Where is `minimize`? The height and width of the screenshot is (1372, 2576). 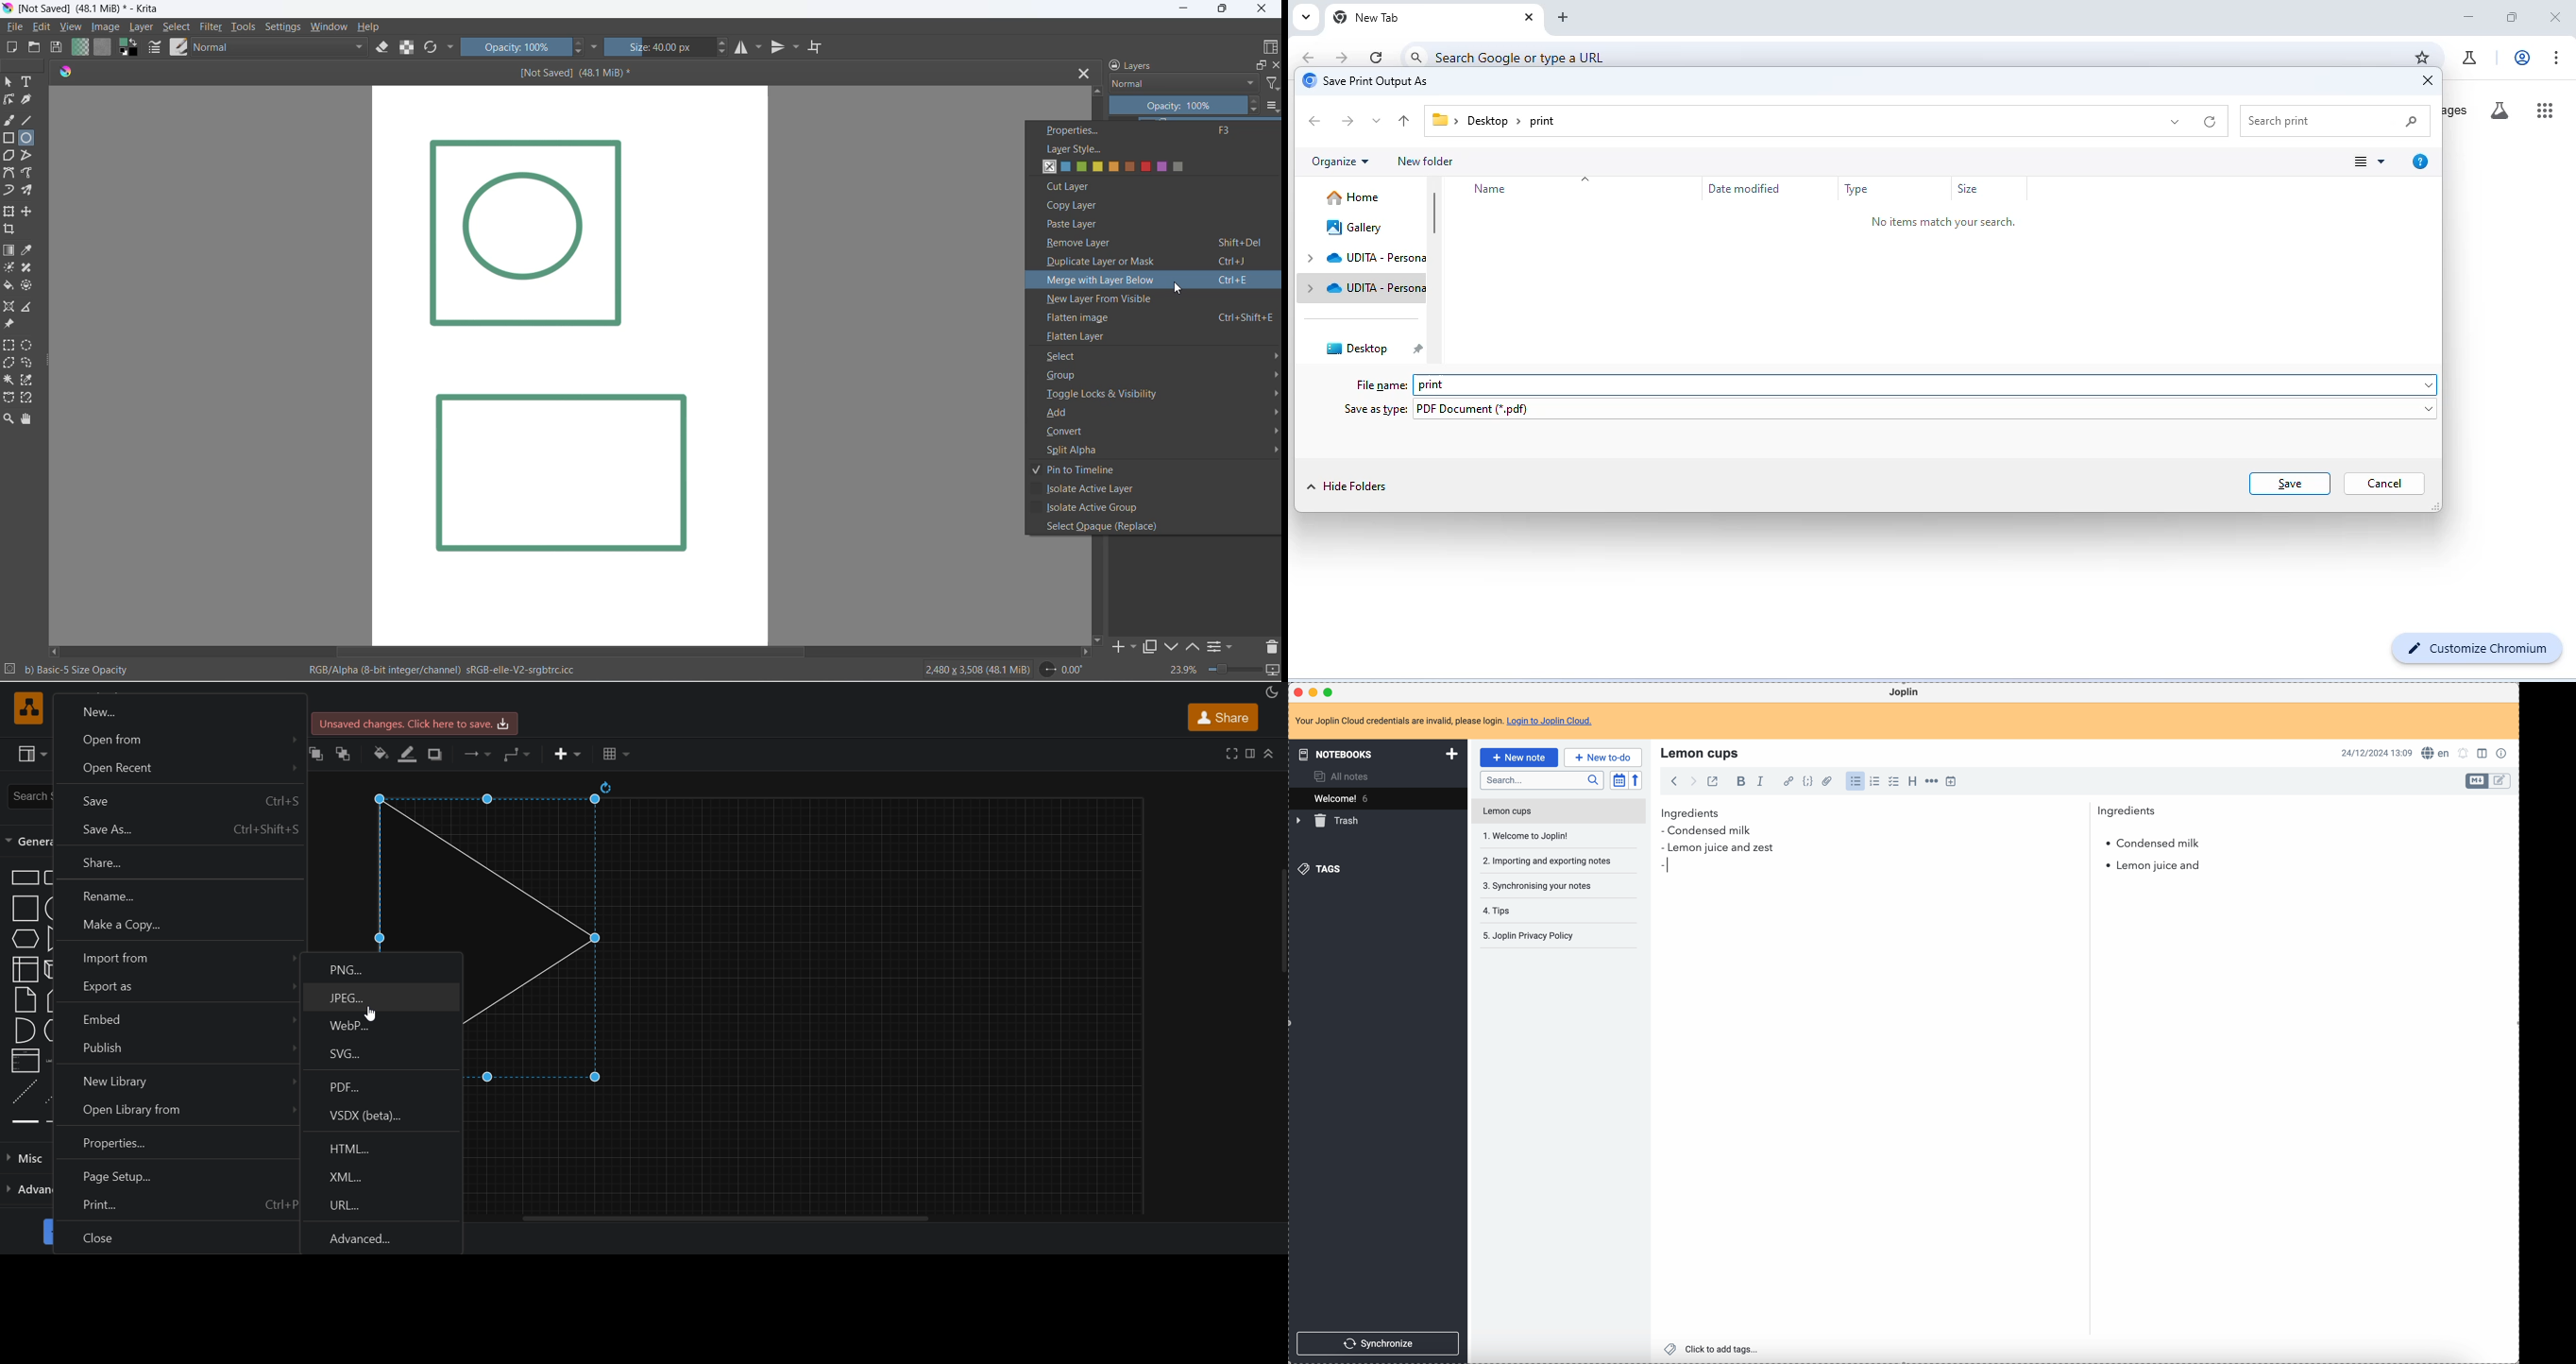 minimize is located at coordinates (1315, 693).